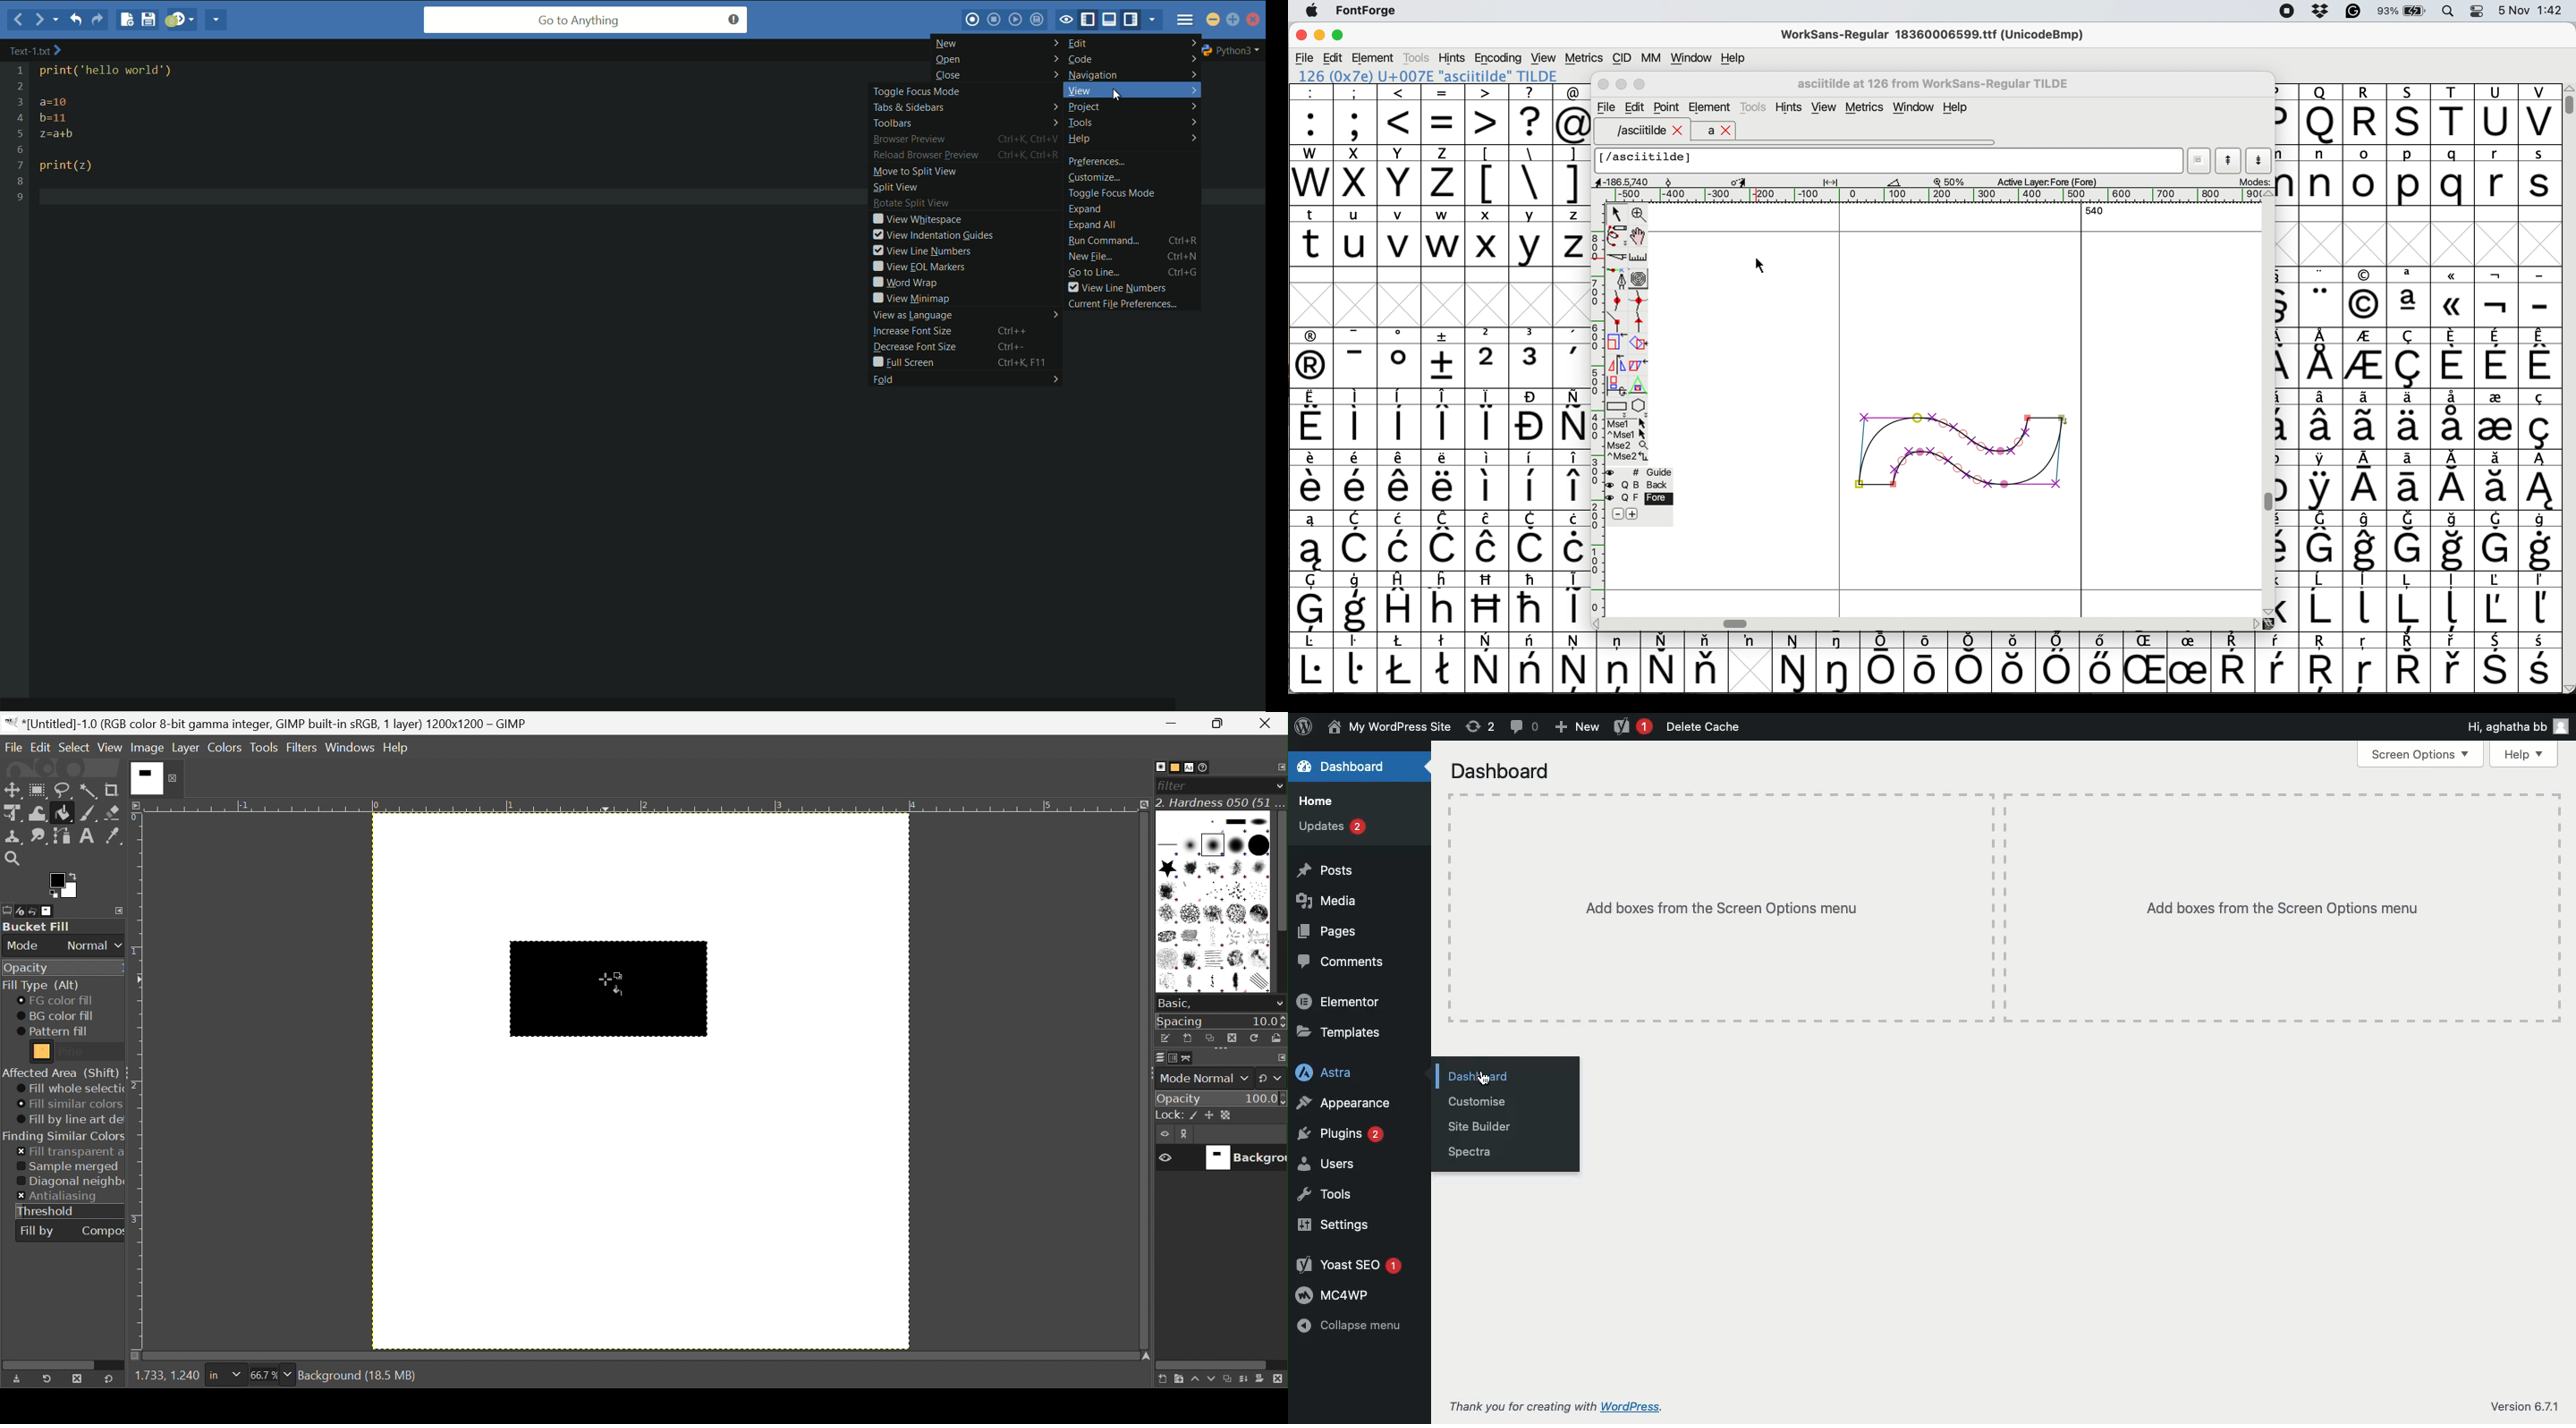  I want to click on *[Untitled]-6.0 (RGB color 8-bit gamma integer, GIMP built-in sRGB, 1 layer) 1200x1200 — GIMP, so click(267, 723).